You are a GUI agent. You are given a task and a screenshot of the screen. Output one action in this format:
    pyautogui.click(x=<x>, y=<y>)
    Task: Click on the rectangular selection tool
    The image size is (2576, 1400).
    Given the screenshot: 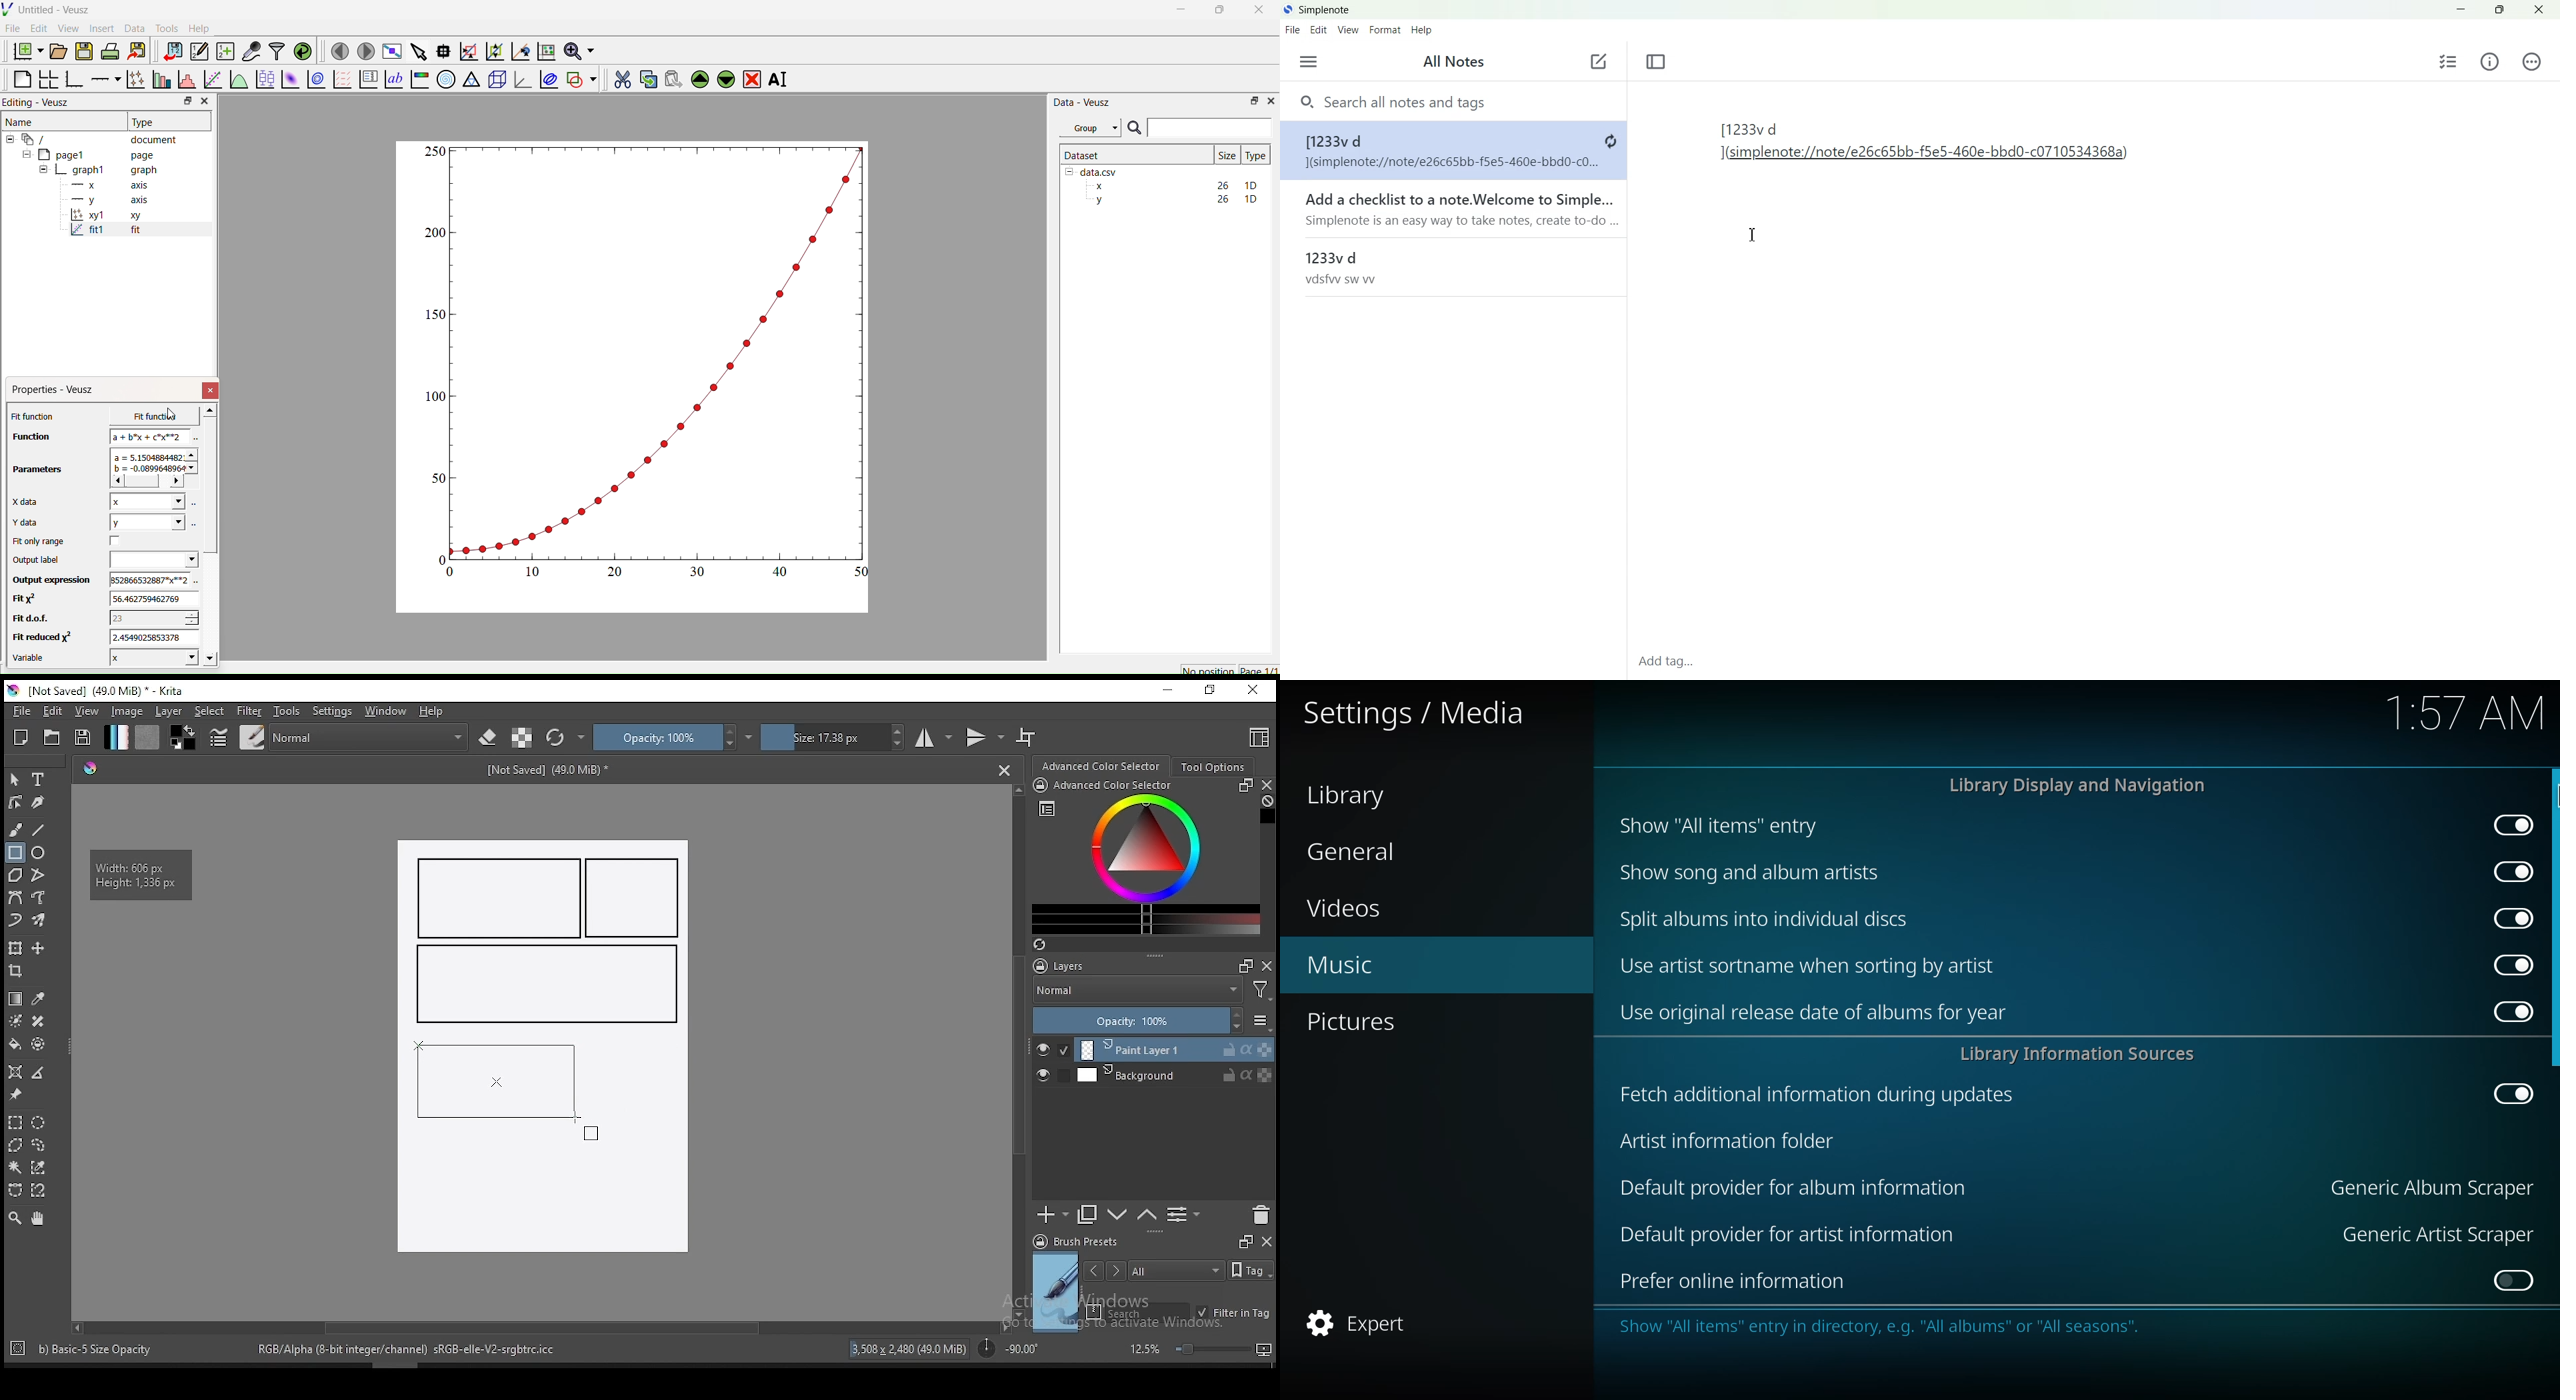 What is the action you would take?
    pyautogui.click(x=14, y=1122)
    